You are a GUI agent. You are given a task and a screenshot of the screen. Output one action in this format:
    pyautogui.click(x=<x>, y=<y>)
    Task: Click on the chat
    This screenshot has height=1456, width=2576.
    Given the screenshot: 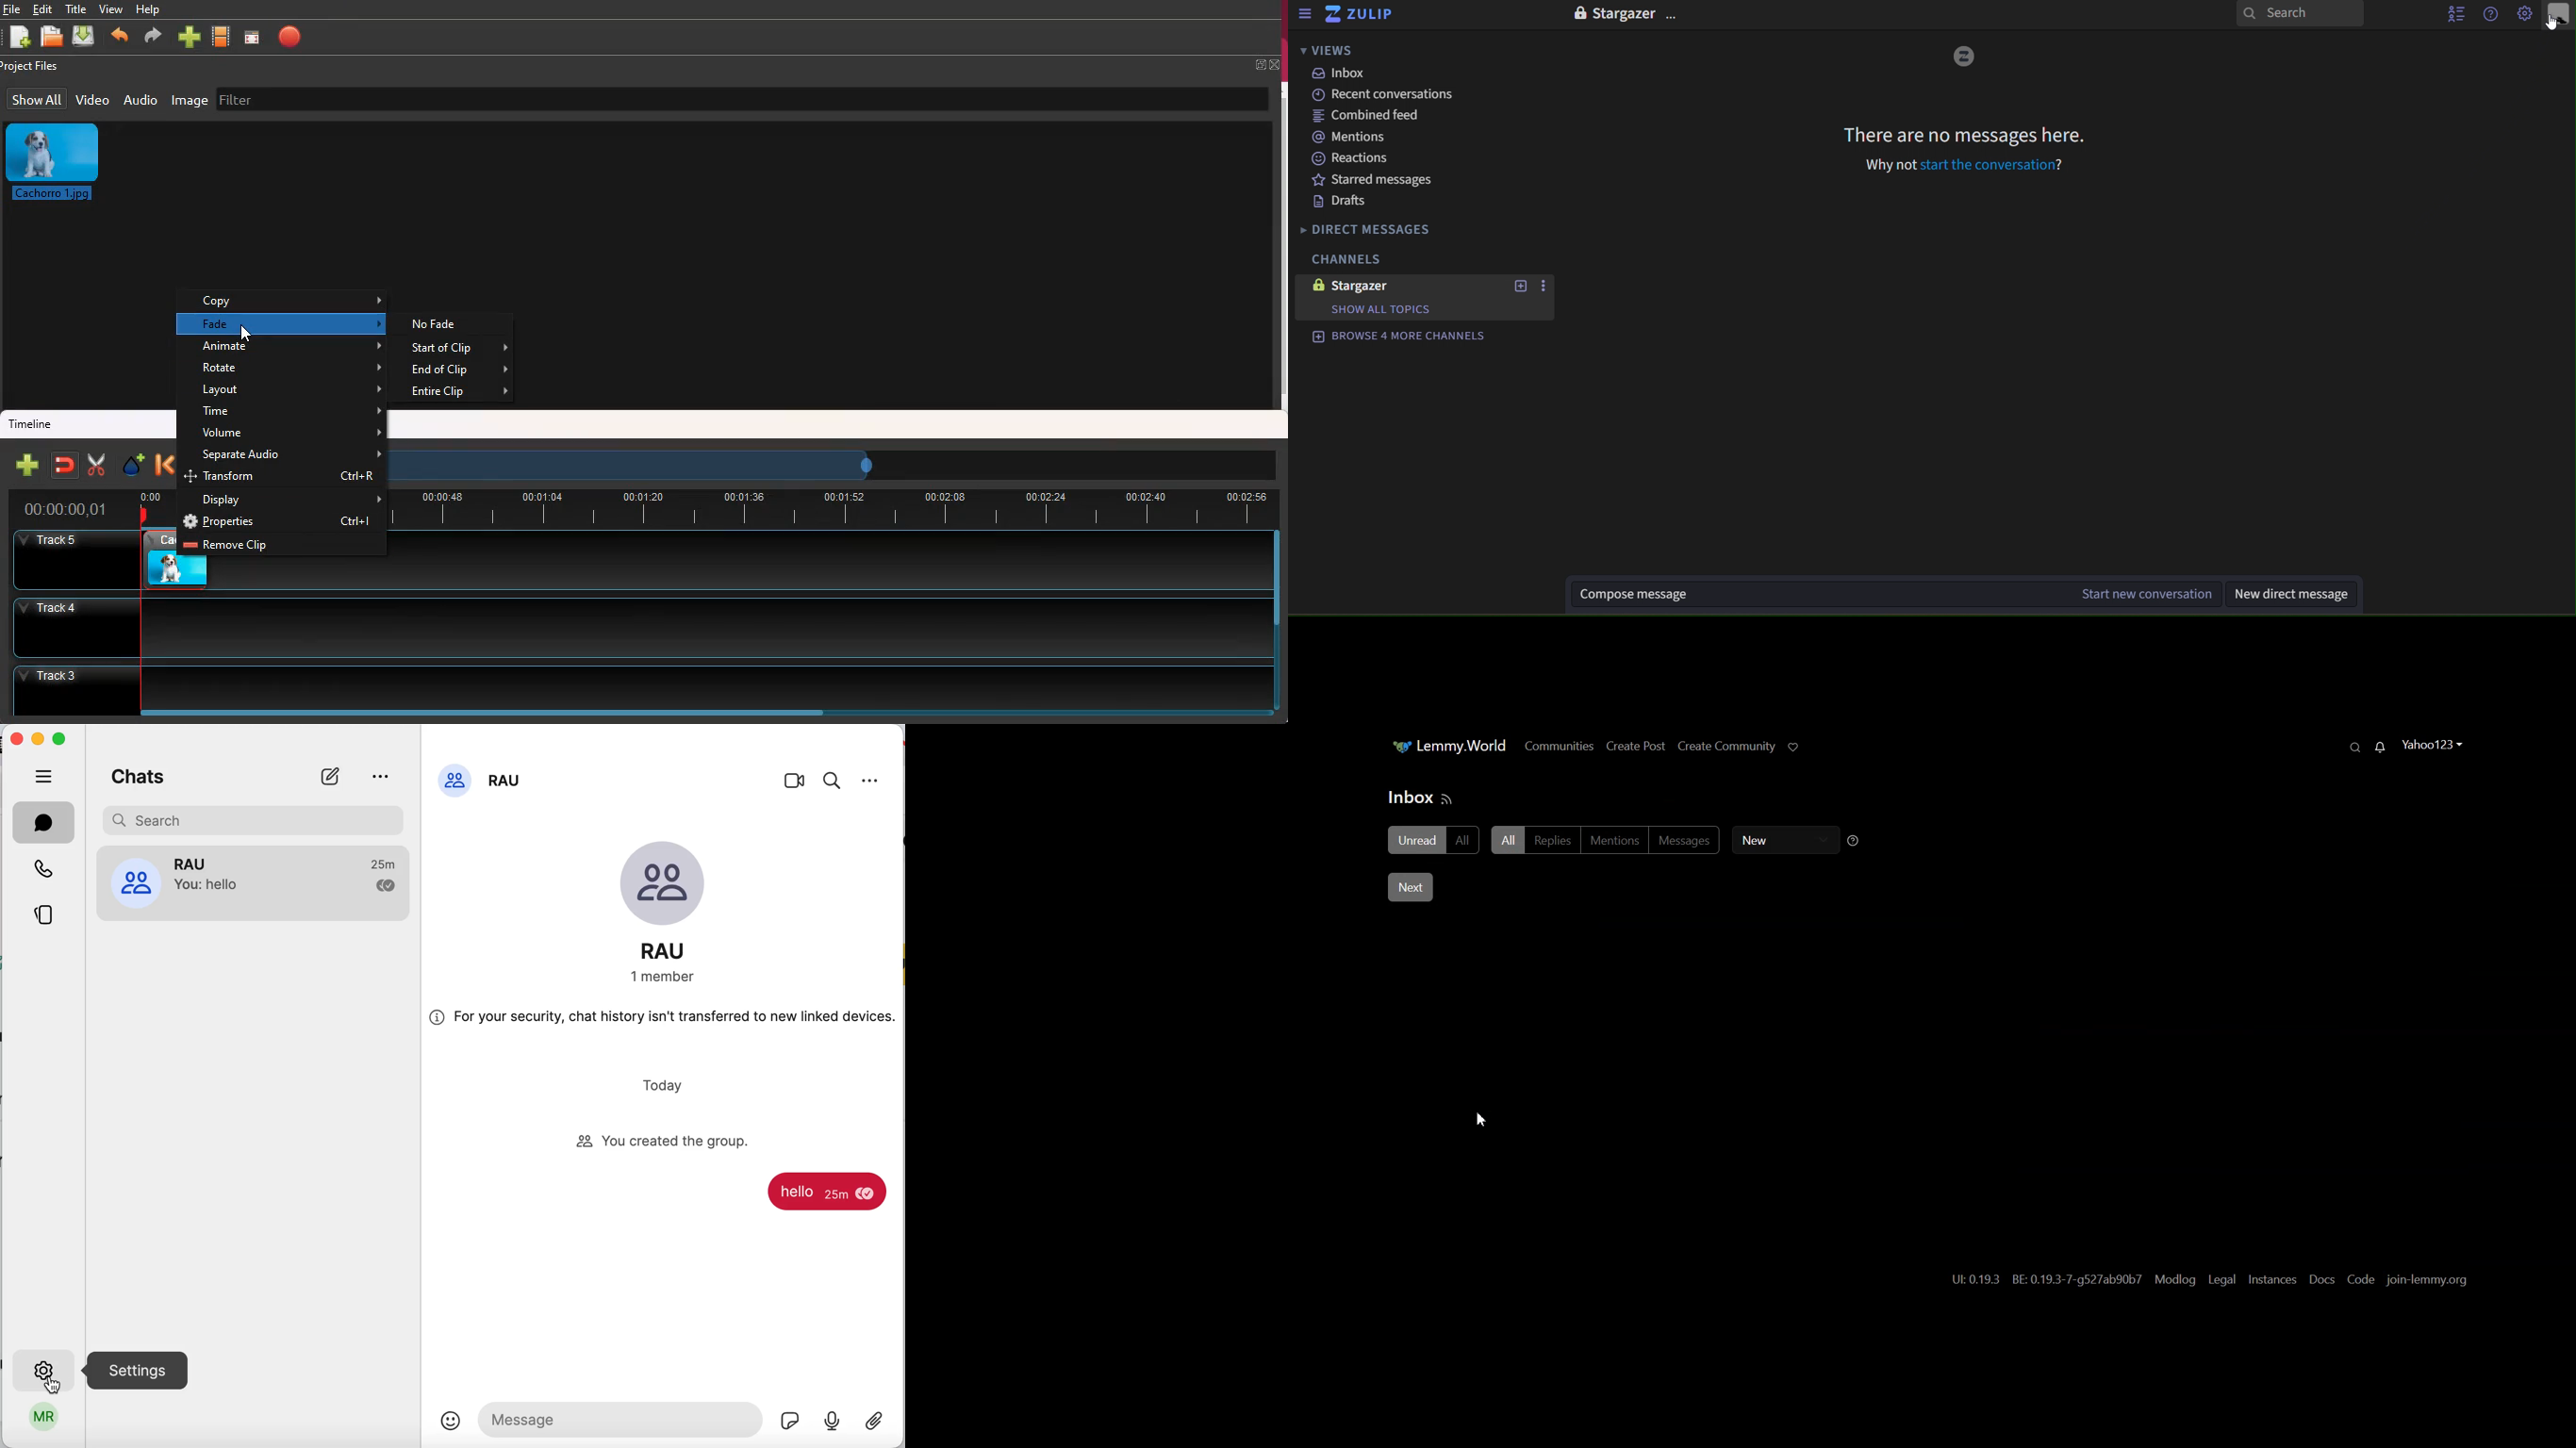 What is the action you would take?
    pyautogui.click(x=44, y=822)
    